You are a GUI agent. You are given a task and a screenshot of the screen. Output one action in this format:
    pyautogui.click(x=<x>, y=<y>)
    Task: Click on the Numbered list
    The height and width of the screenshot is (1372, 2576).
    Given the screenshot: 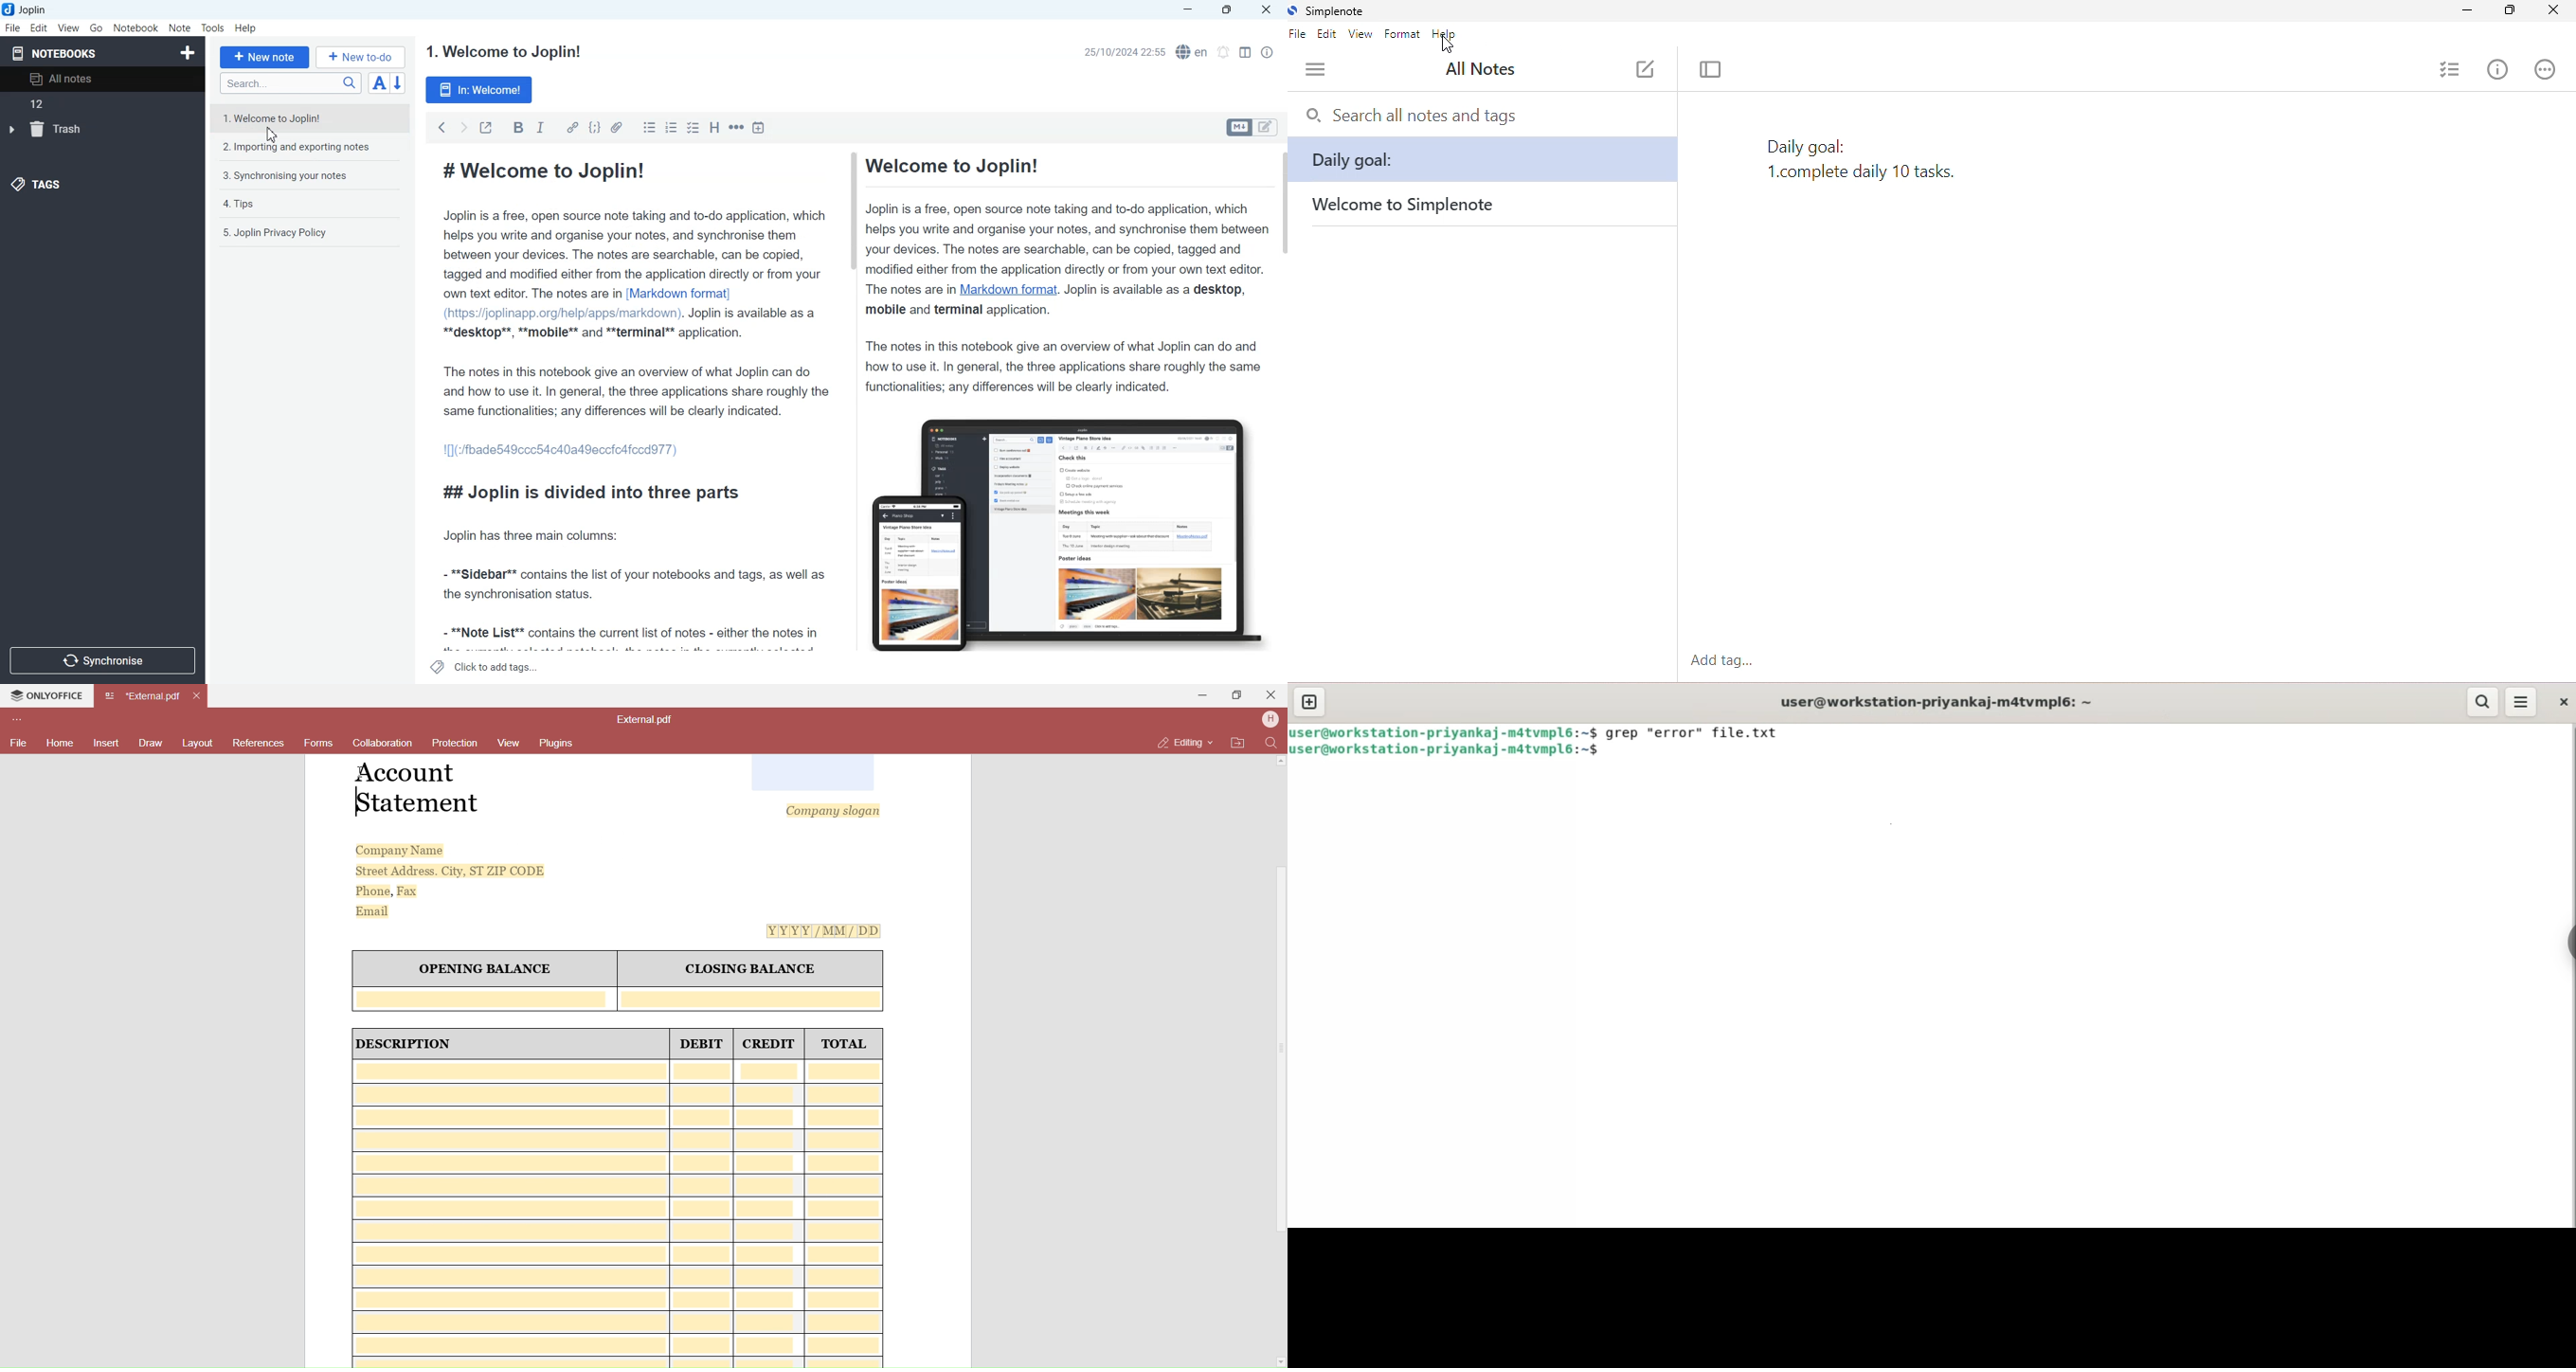 What is the action you would take?
    pyautogui.click(x=671, y=127)
    